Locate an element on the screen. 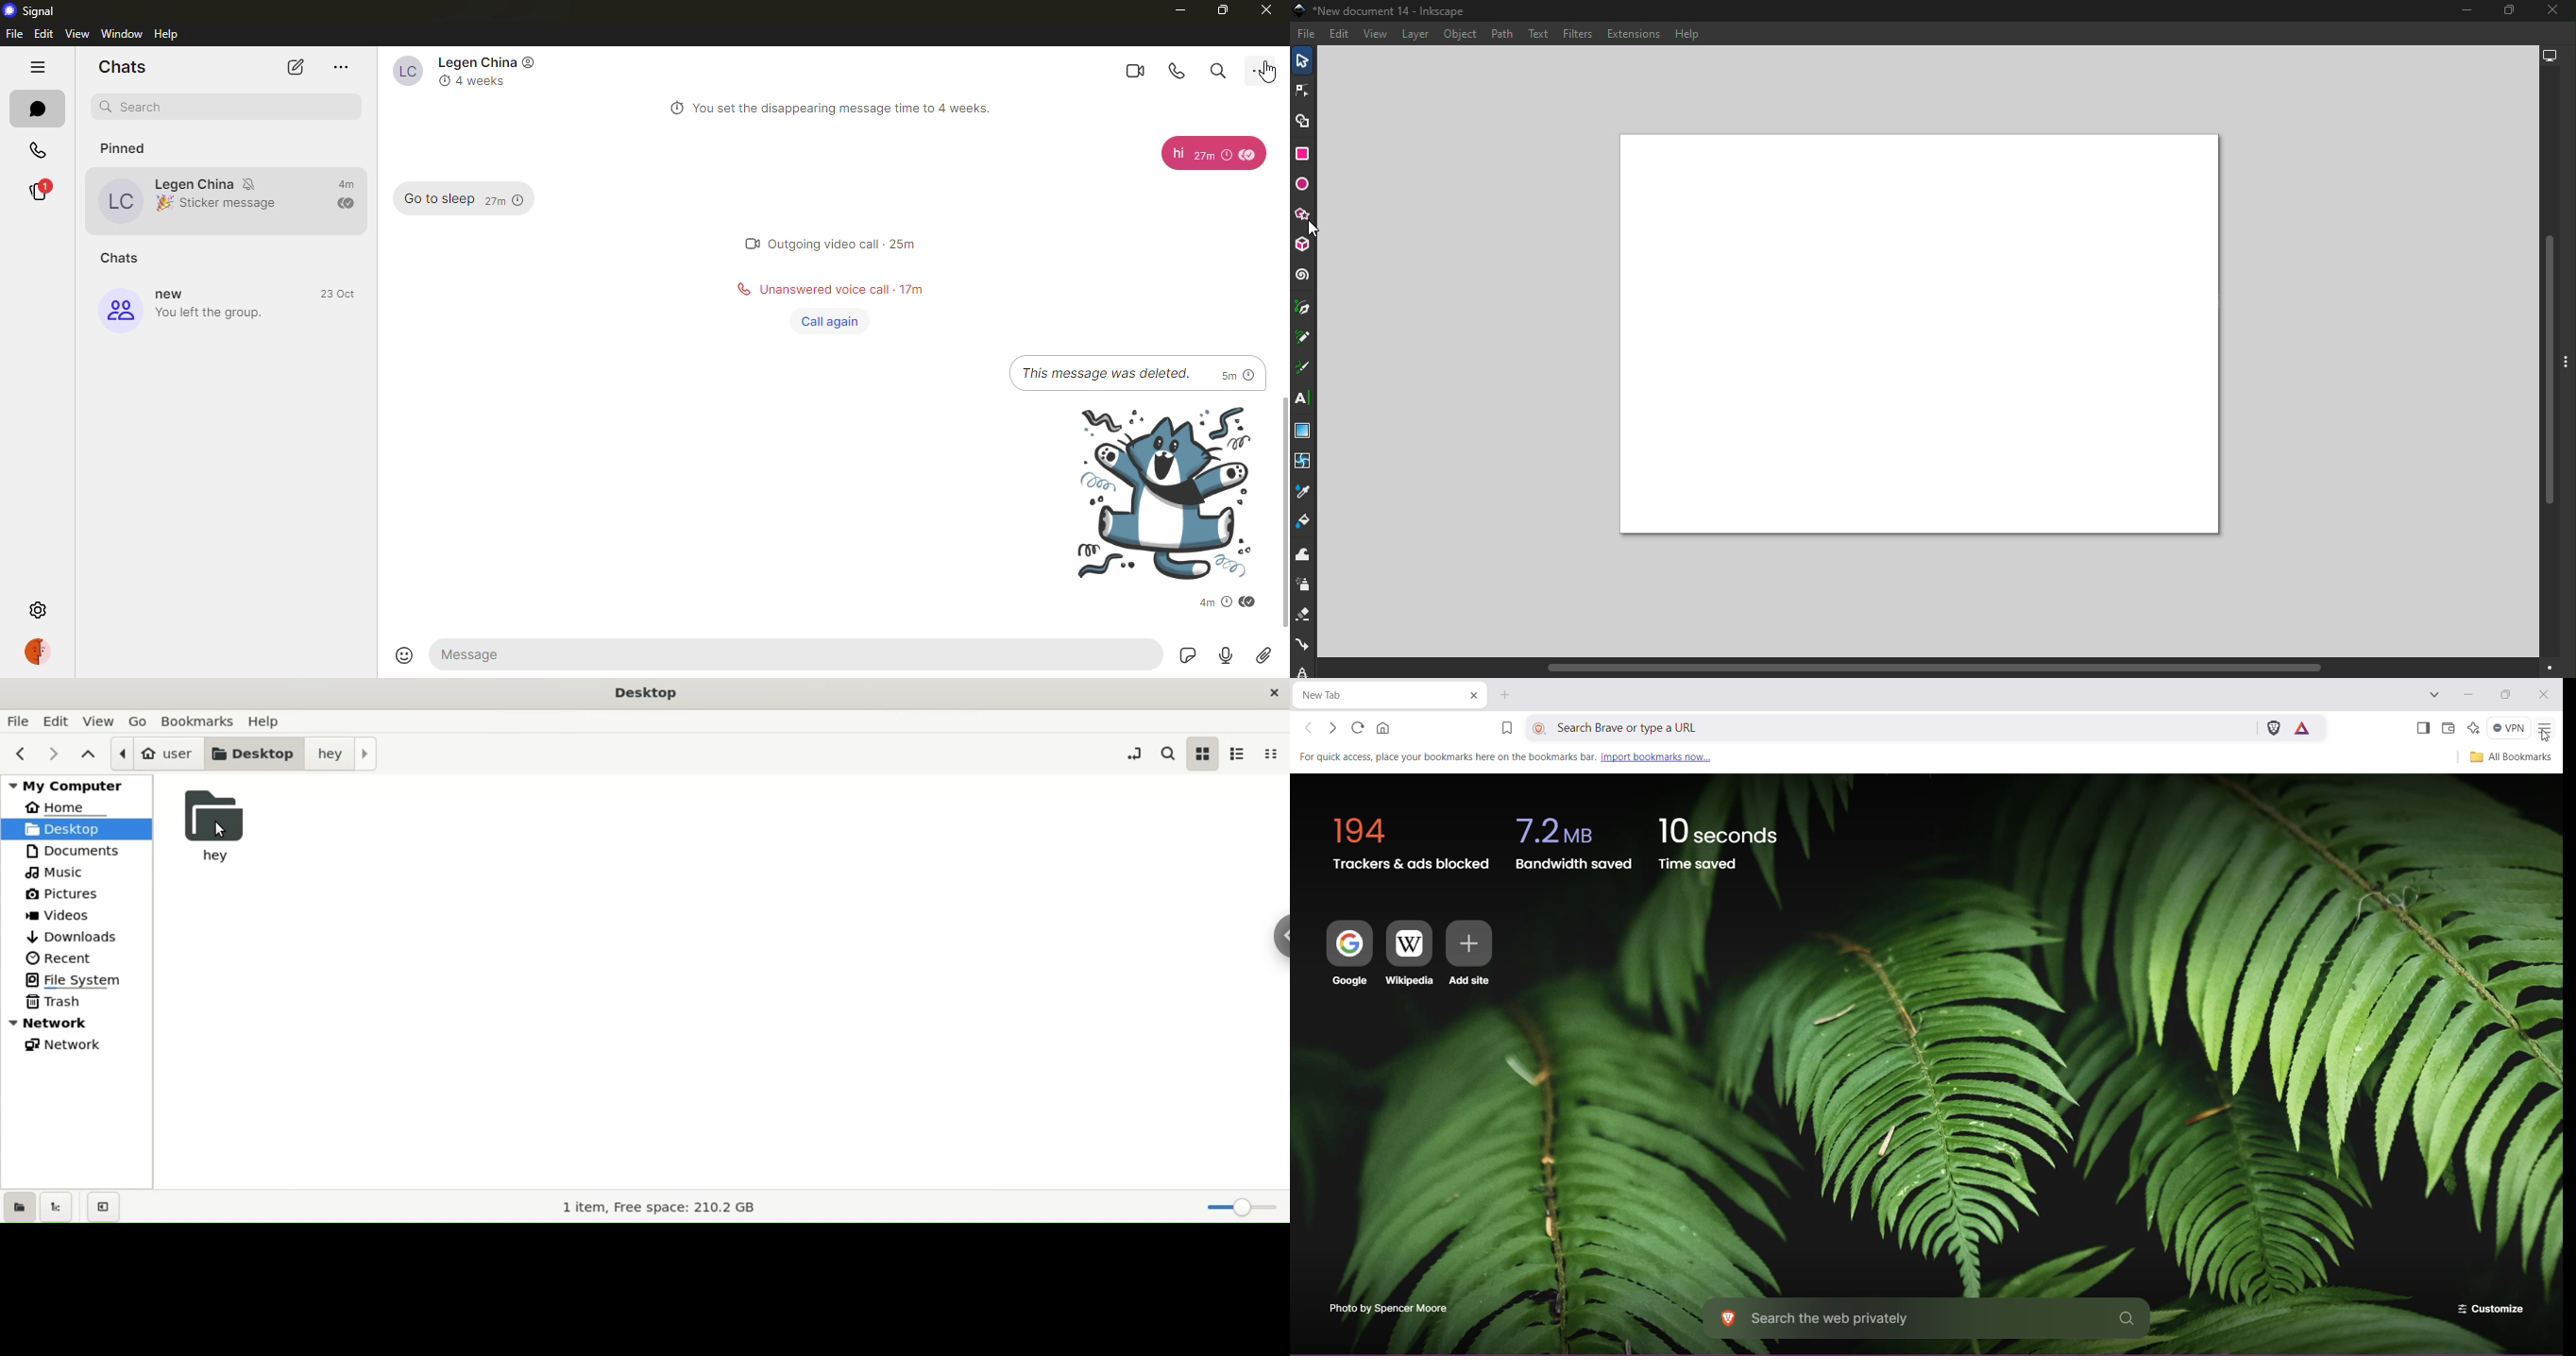 The image size is (2576, 1372). go is located at coordinates (138, 720).